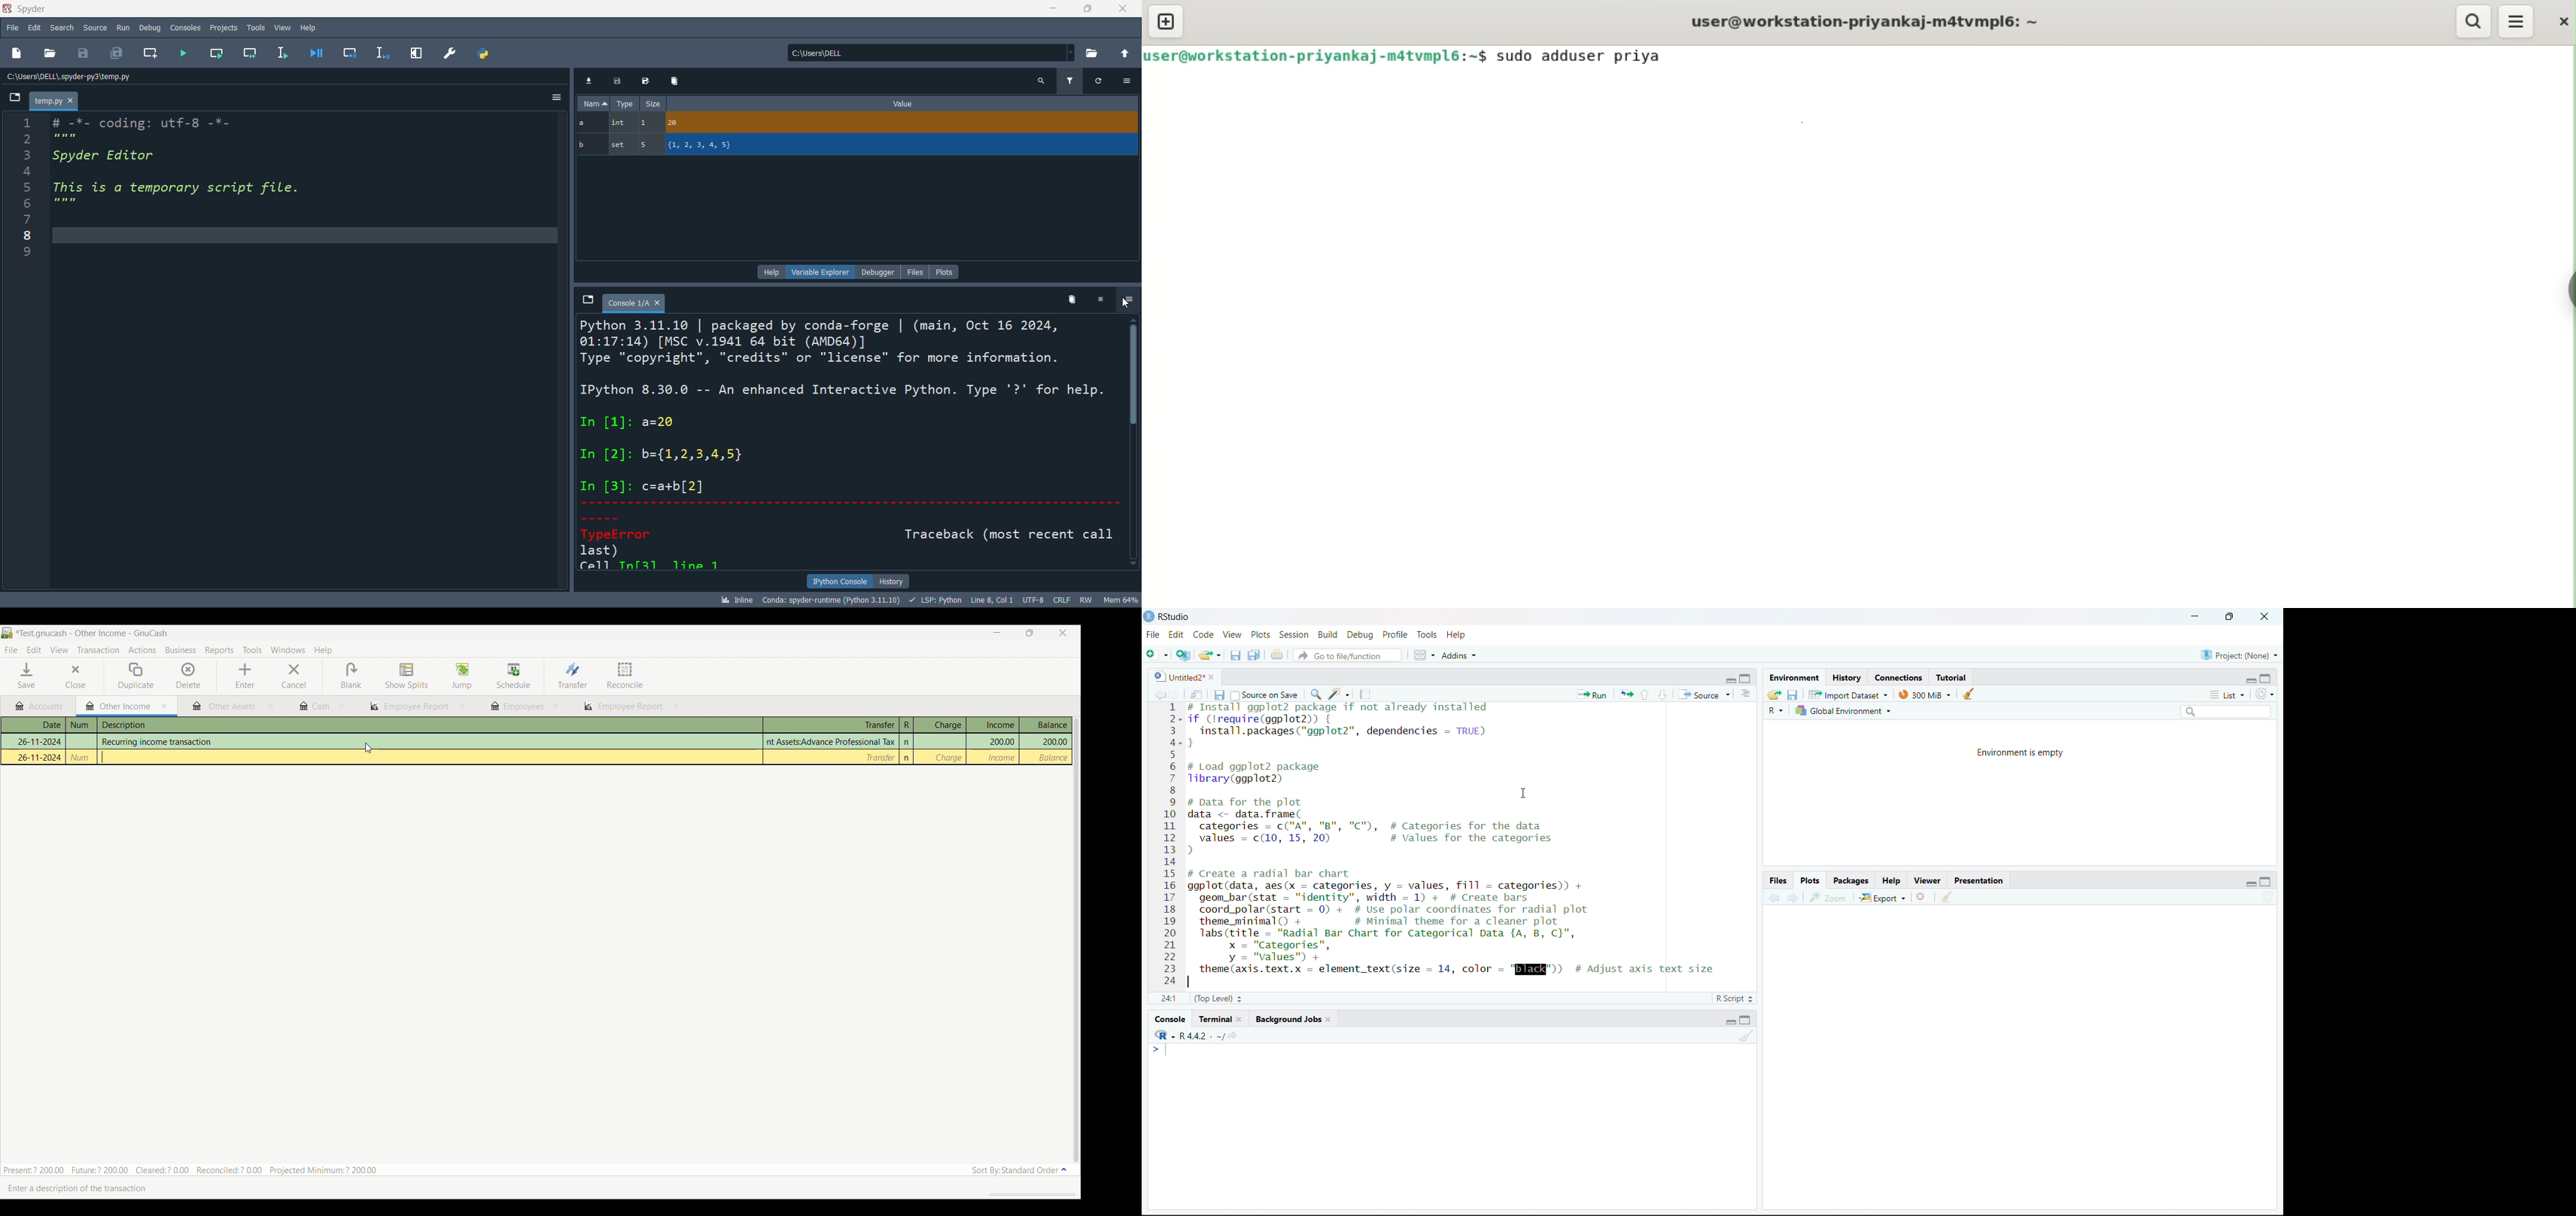 The width and height of the screenshot is (2576, 1232). I want to click on Vertical slide bar, so click(1077, 940).